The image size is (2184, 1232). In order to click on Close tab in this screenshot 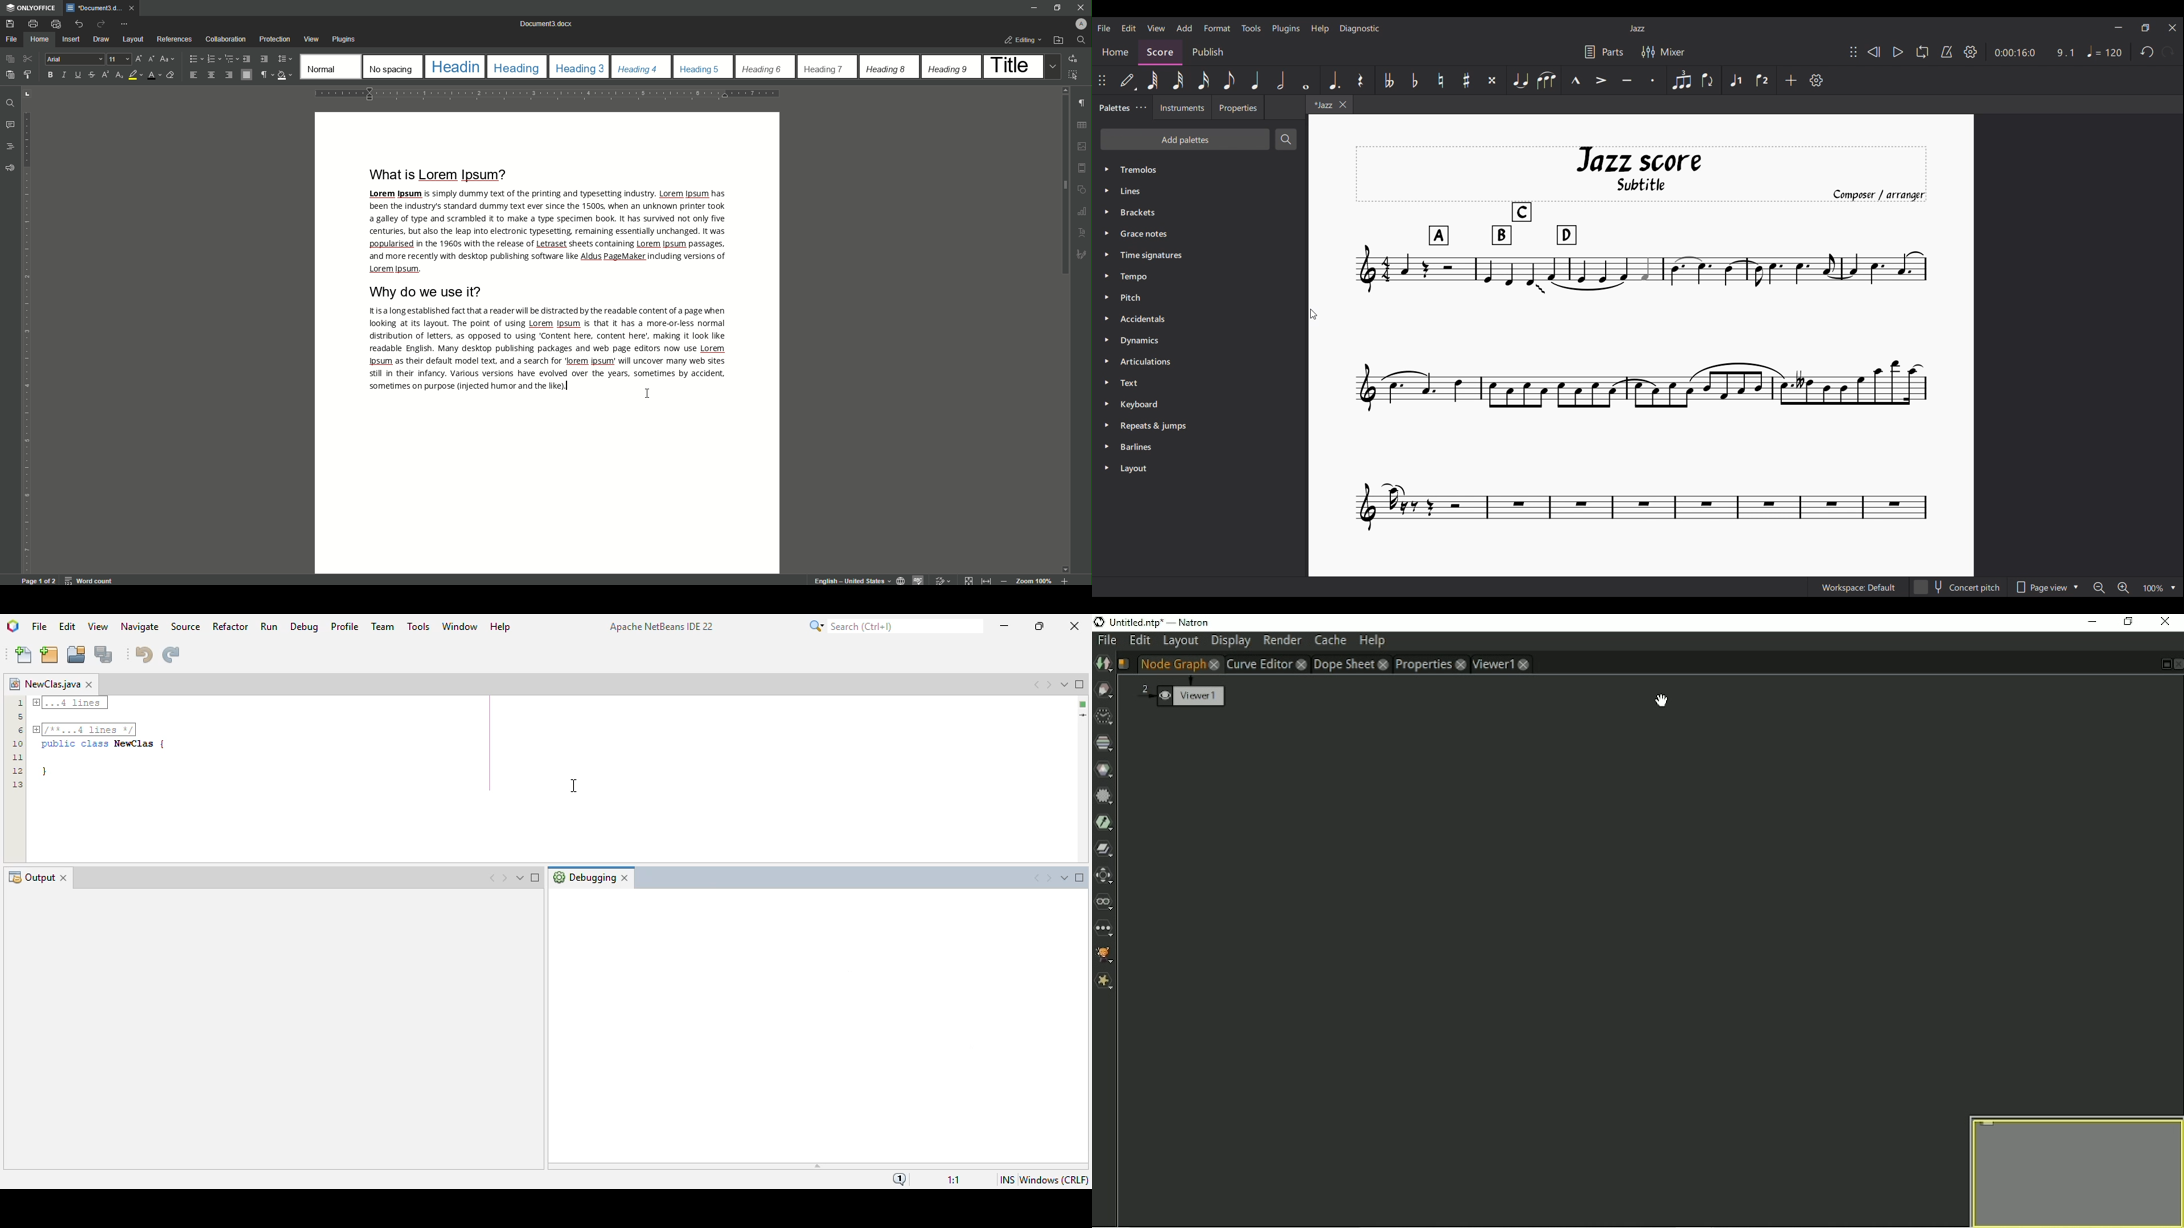, I will do `click(1343, 105)`.